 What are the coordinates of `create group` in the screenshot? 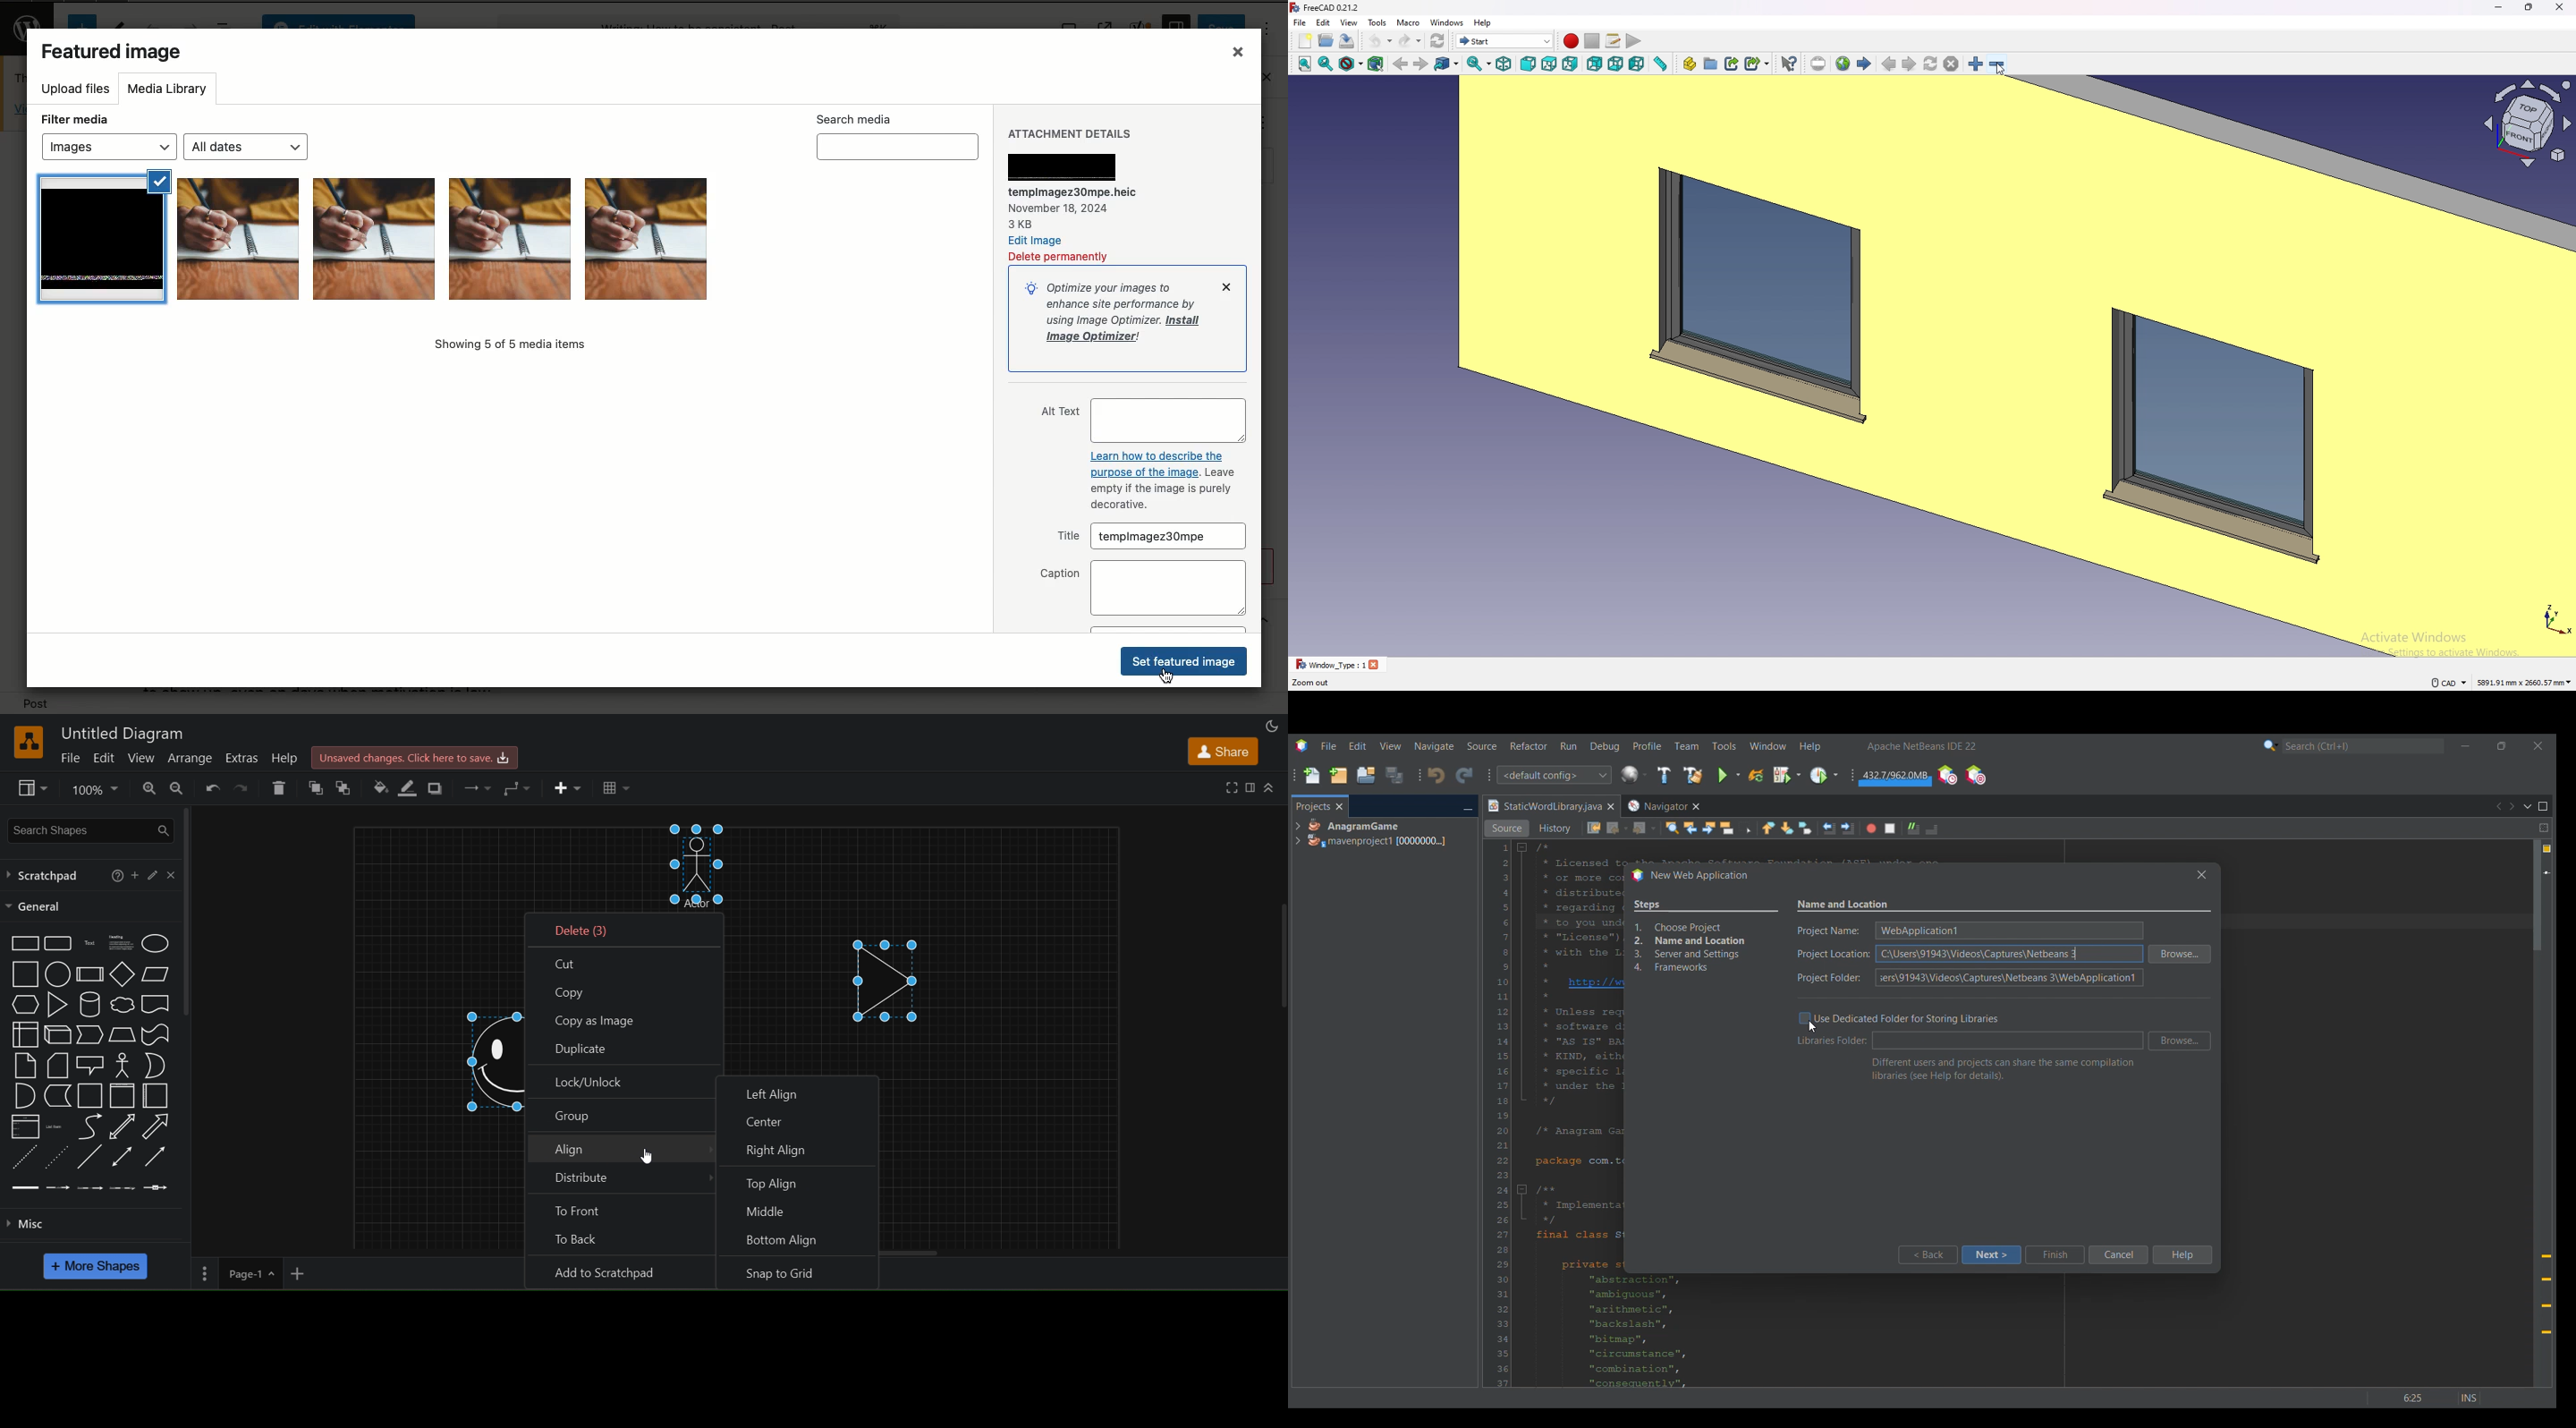 It's located at (1711, 63).